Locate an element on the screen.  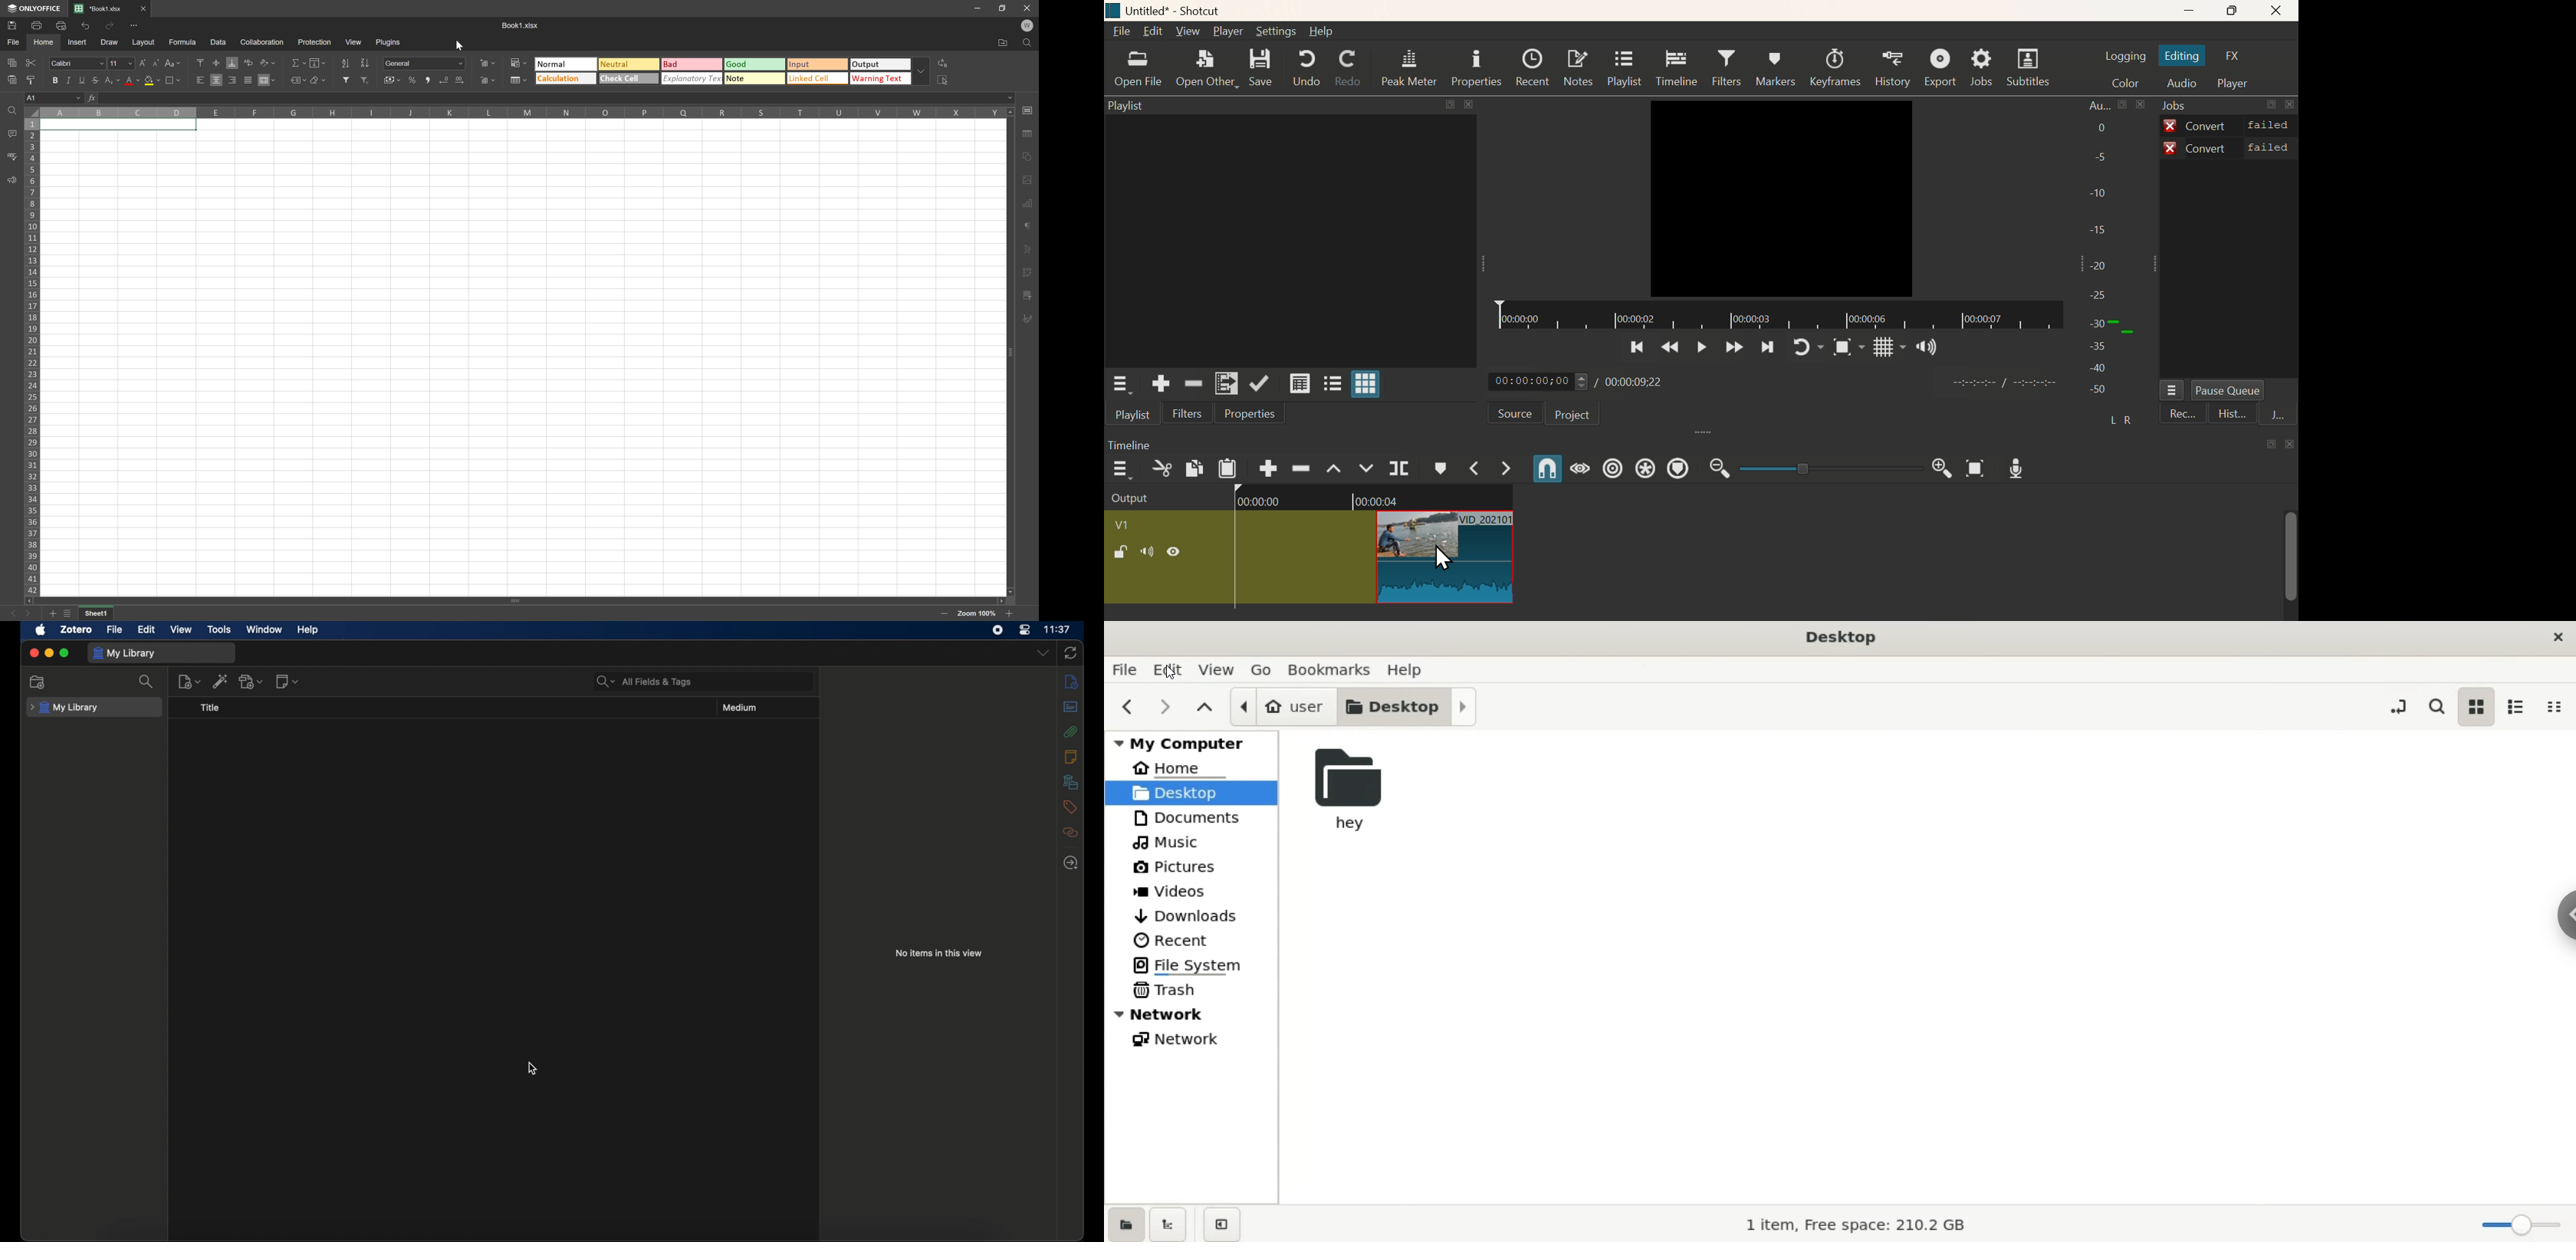
Good is located at coordinates (756, 63).